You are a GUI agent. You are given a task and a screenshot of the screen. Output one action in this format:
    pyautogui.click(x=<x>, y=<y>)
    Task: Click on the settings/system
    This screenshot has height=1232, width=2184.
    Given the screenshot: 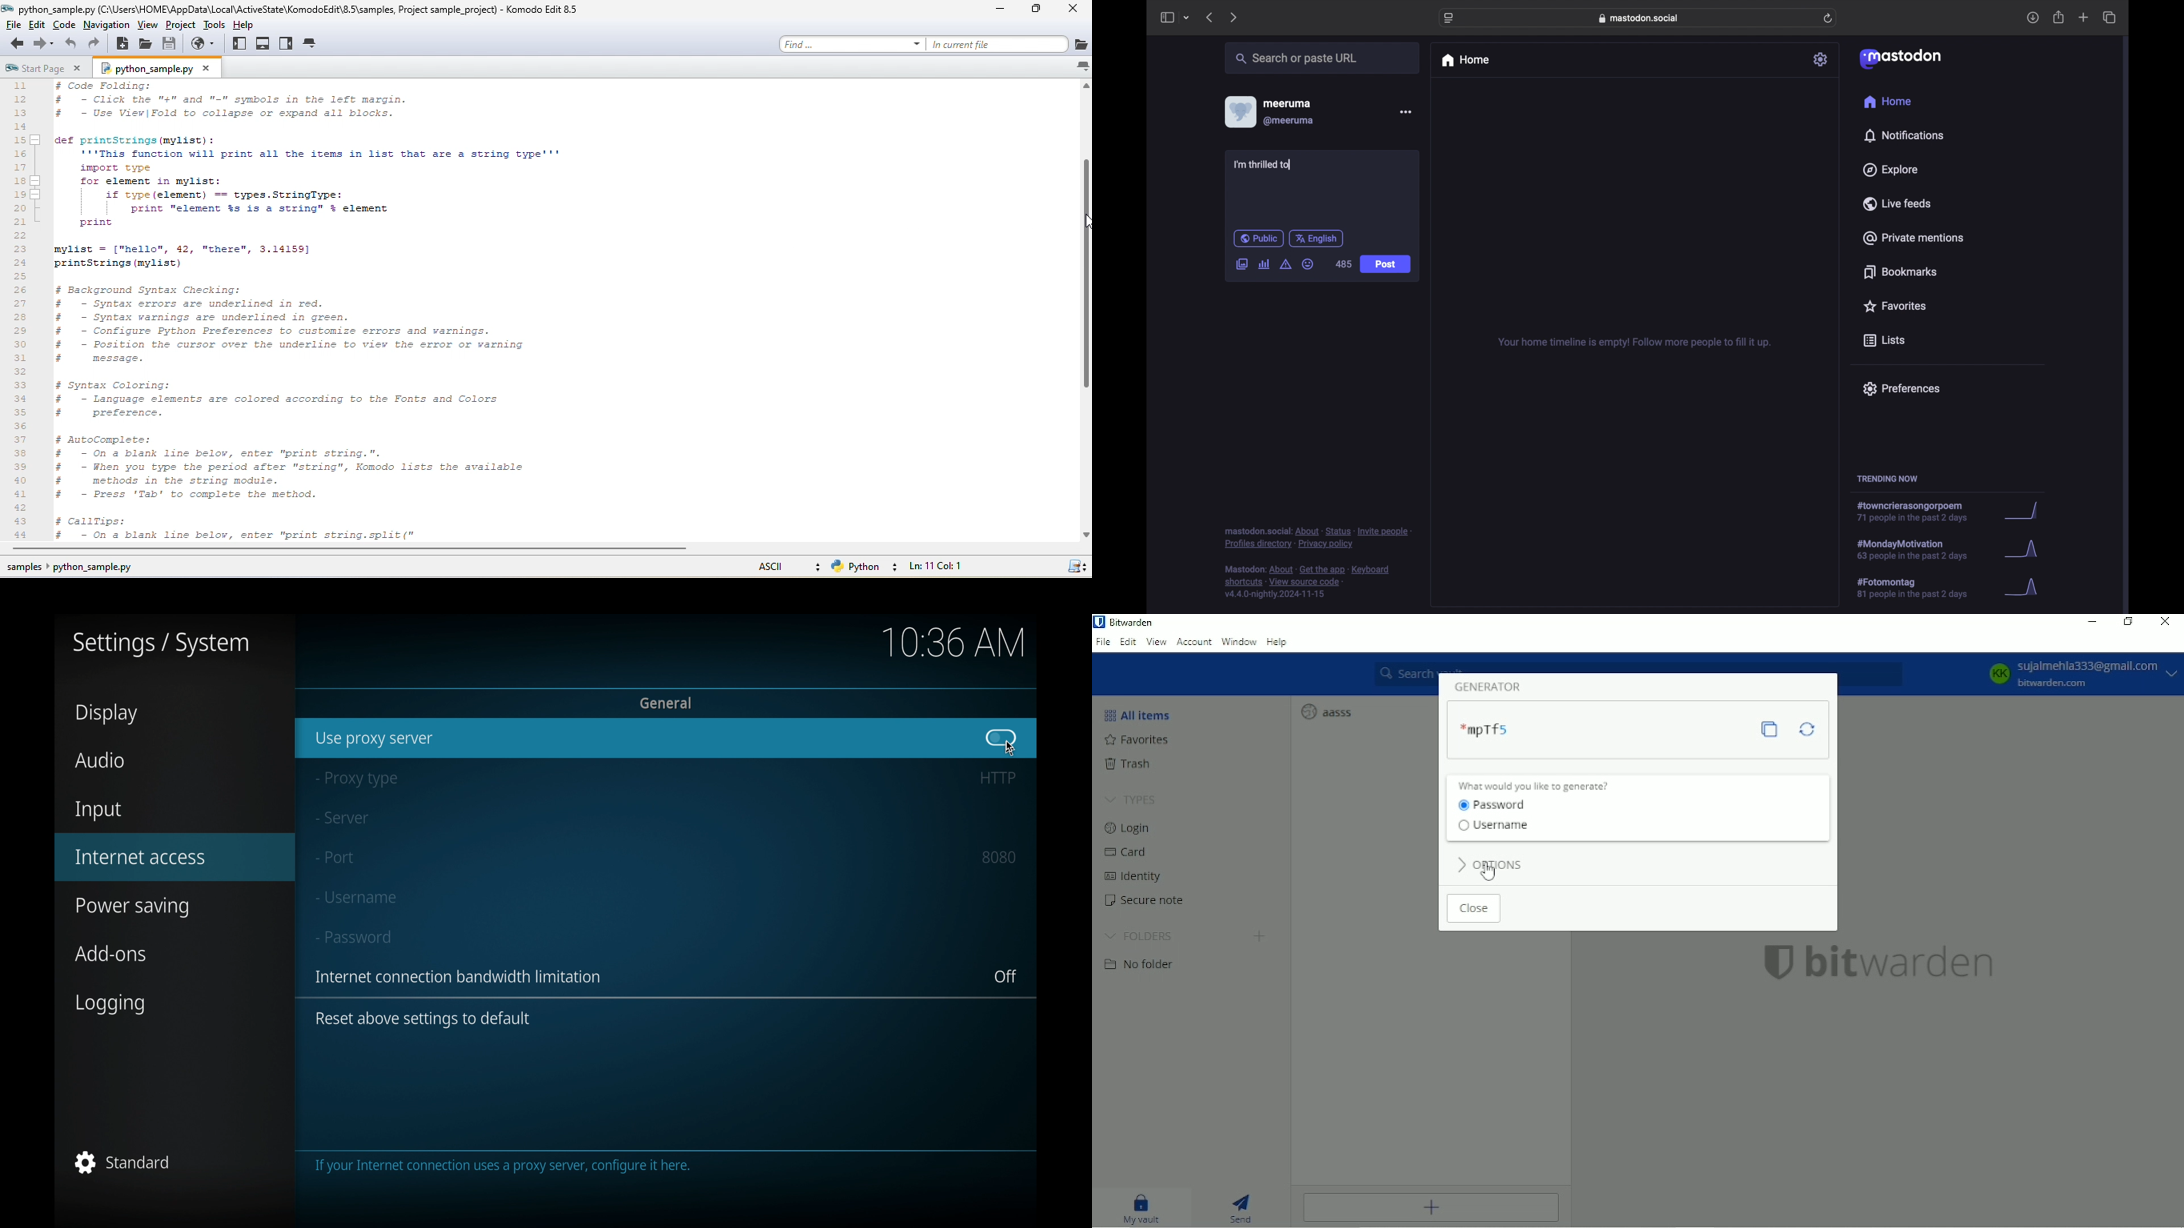 What is the action you would take?
    pyautogui.click(x=160, y=645)
    